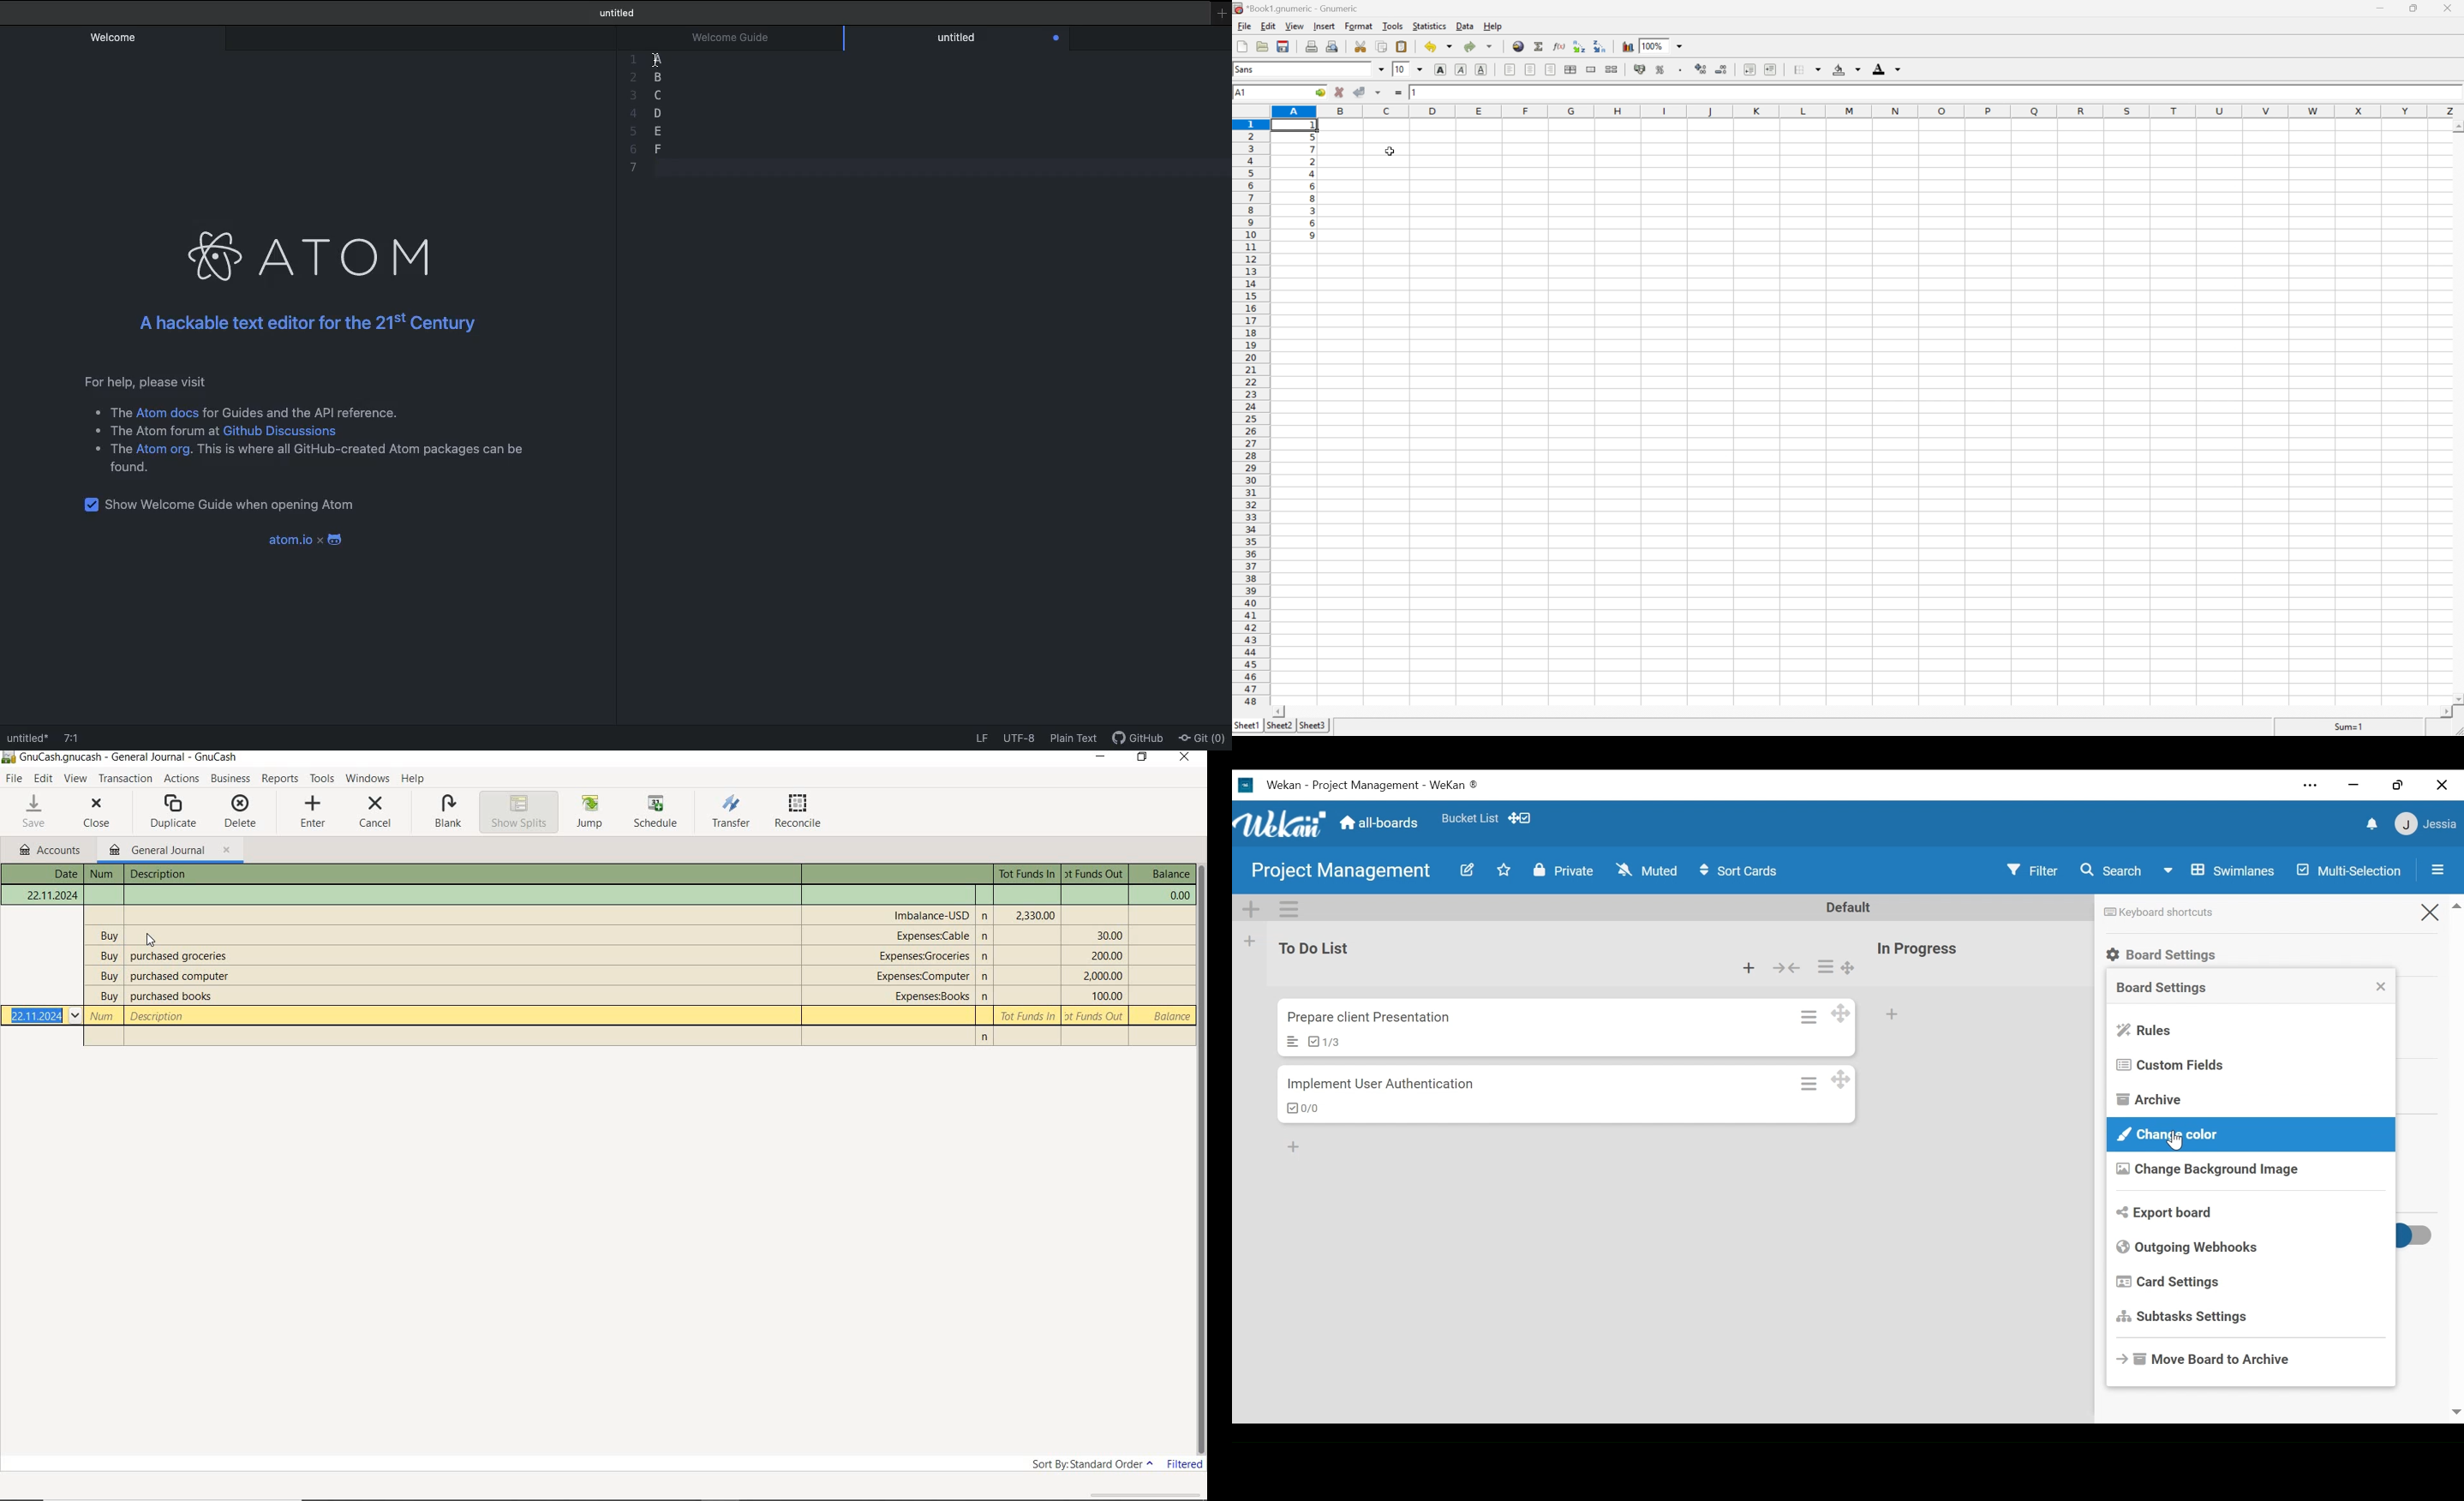 The width and height of the screenshot is (2464, 1512). What do you see at coordinates (1185, 757) in the screenshot?
I see `CLOSE` at bounding box center [1185, 757].